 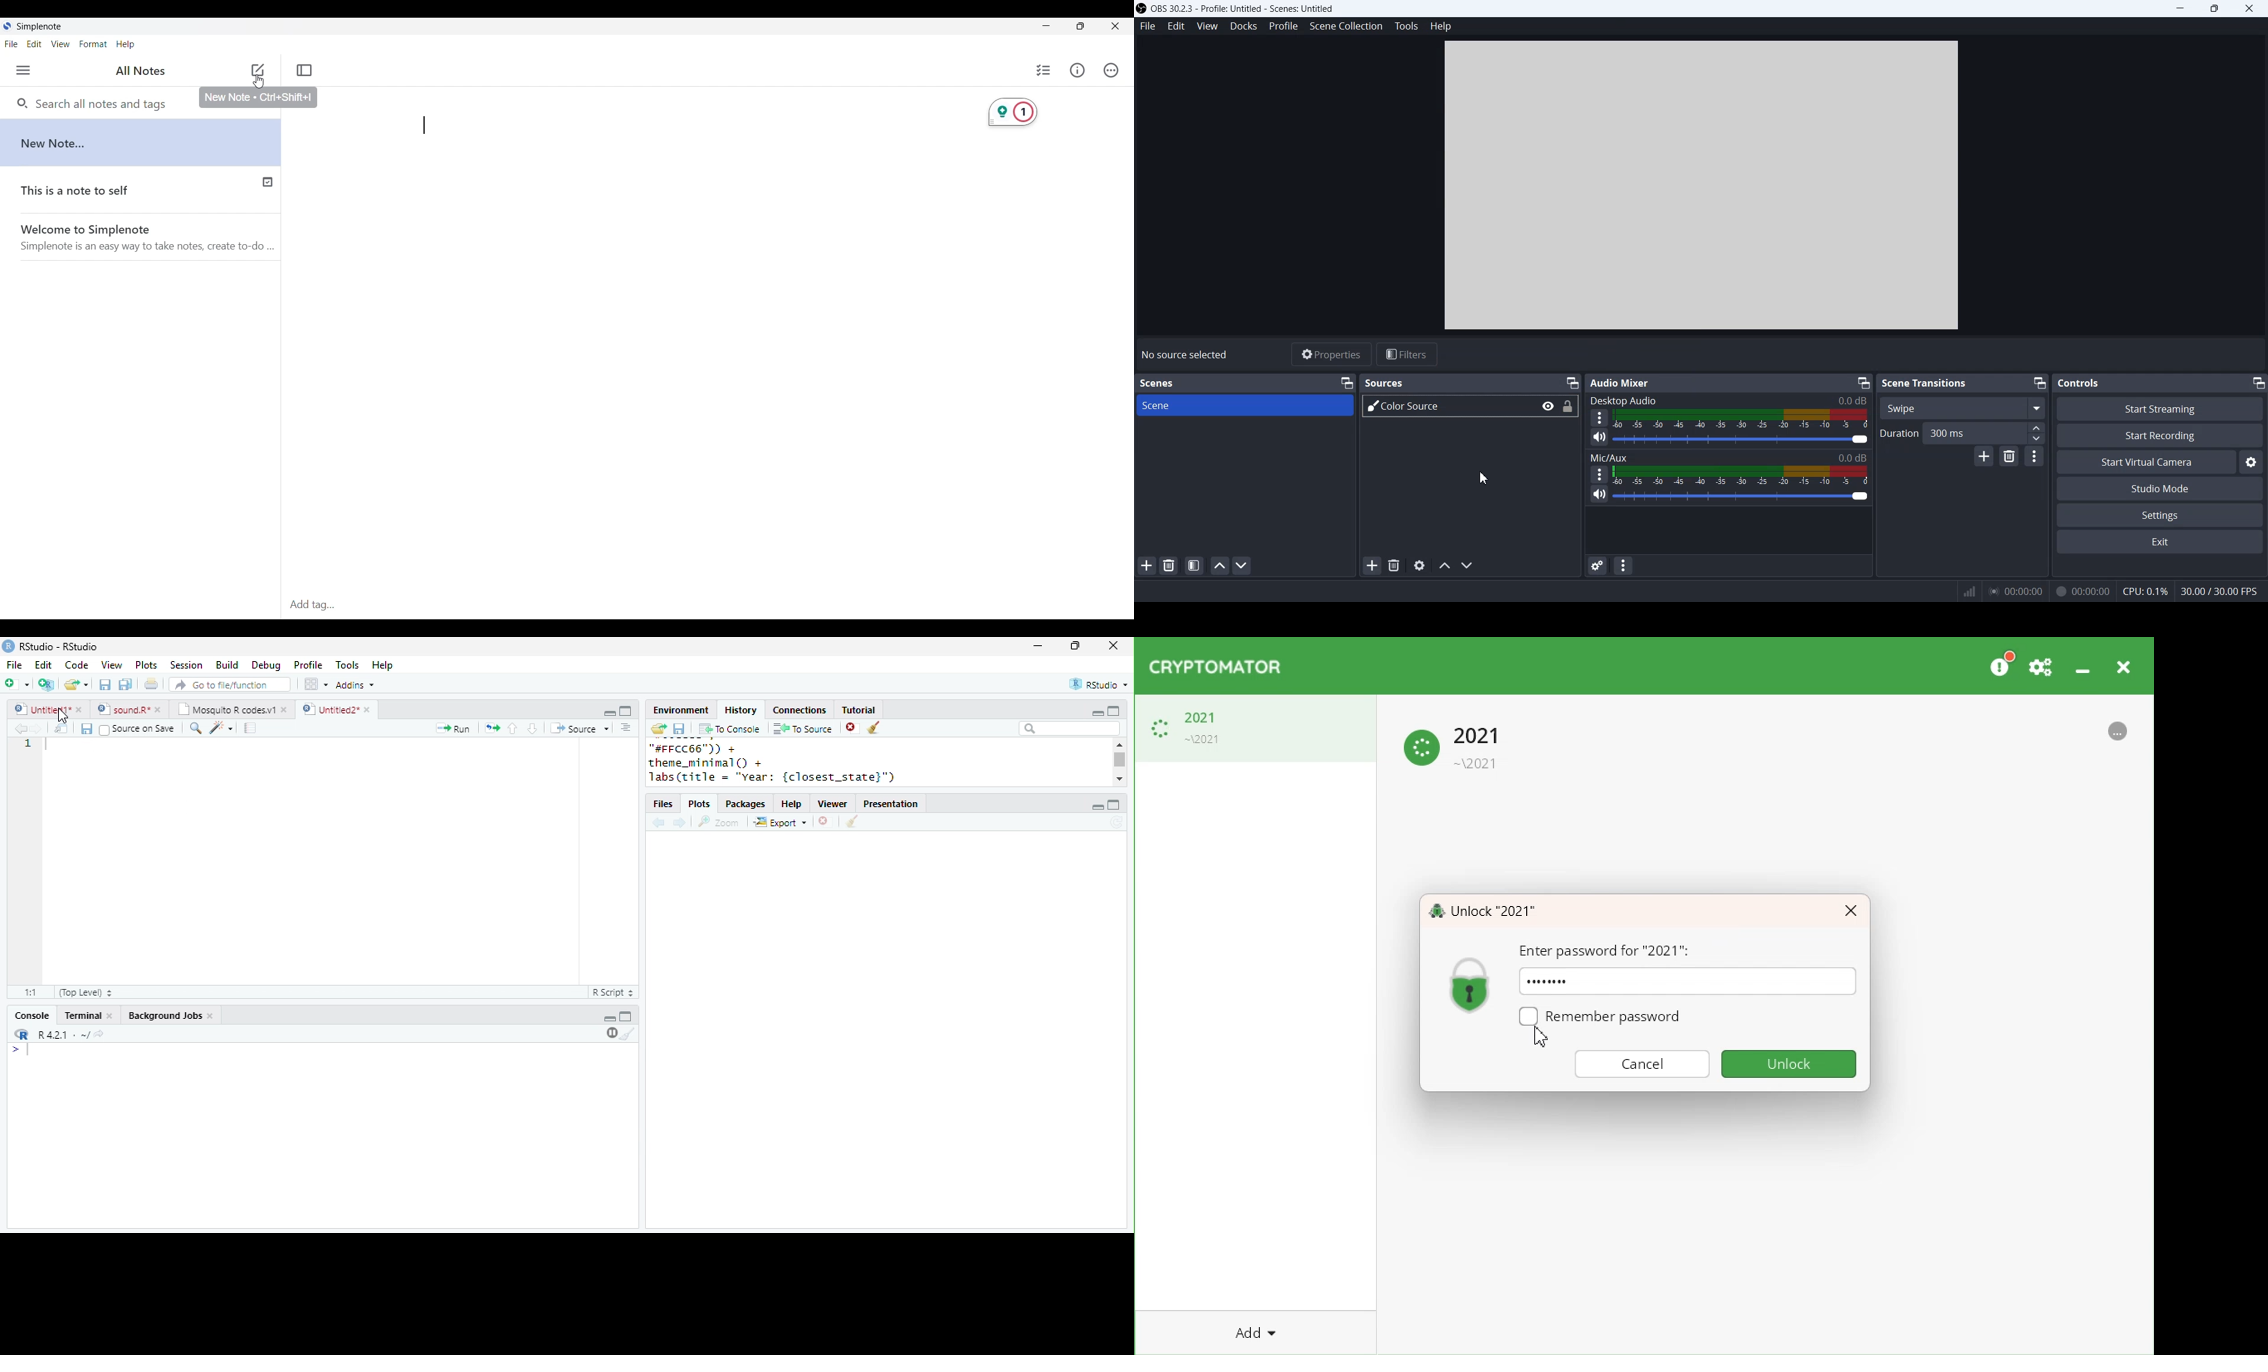 What do you see at coordinates (348, 665) in the screenshot?
I see `Tools` at bounding box center [348, 665].